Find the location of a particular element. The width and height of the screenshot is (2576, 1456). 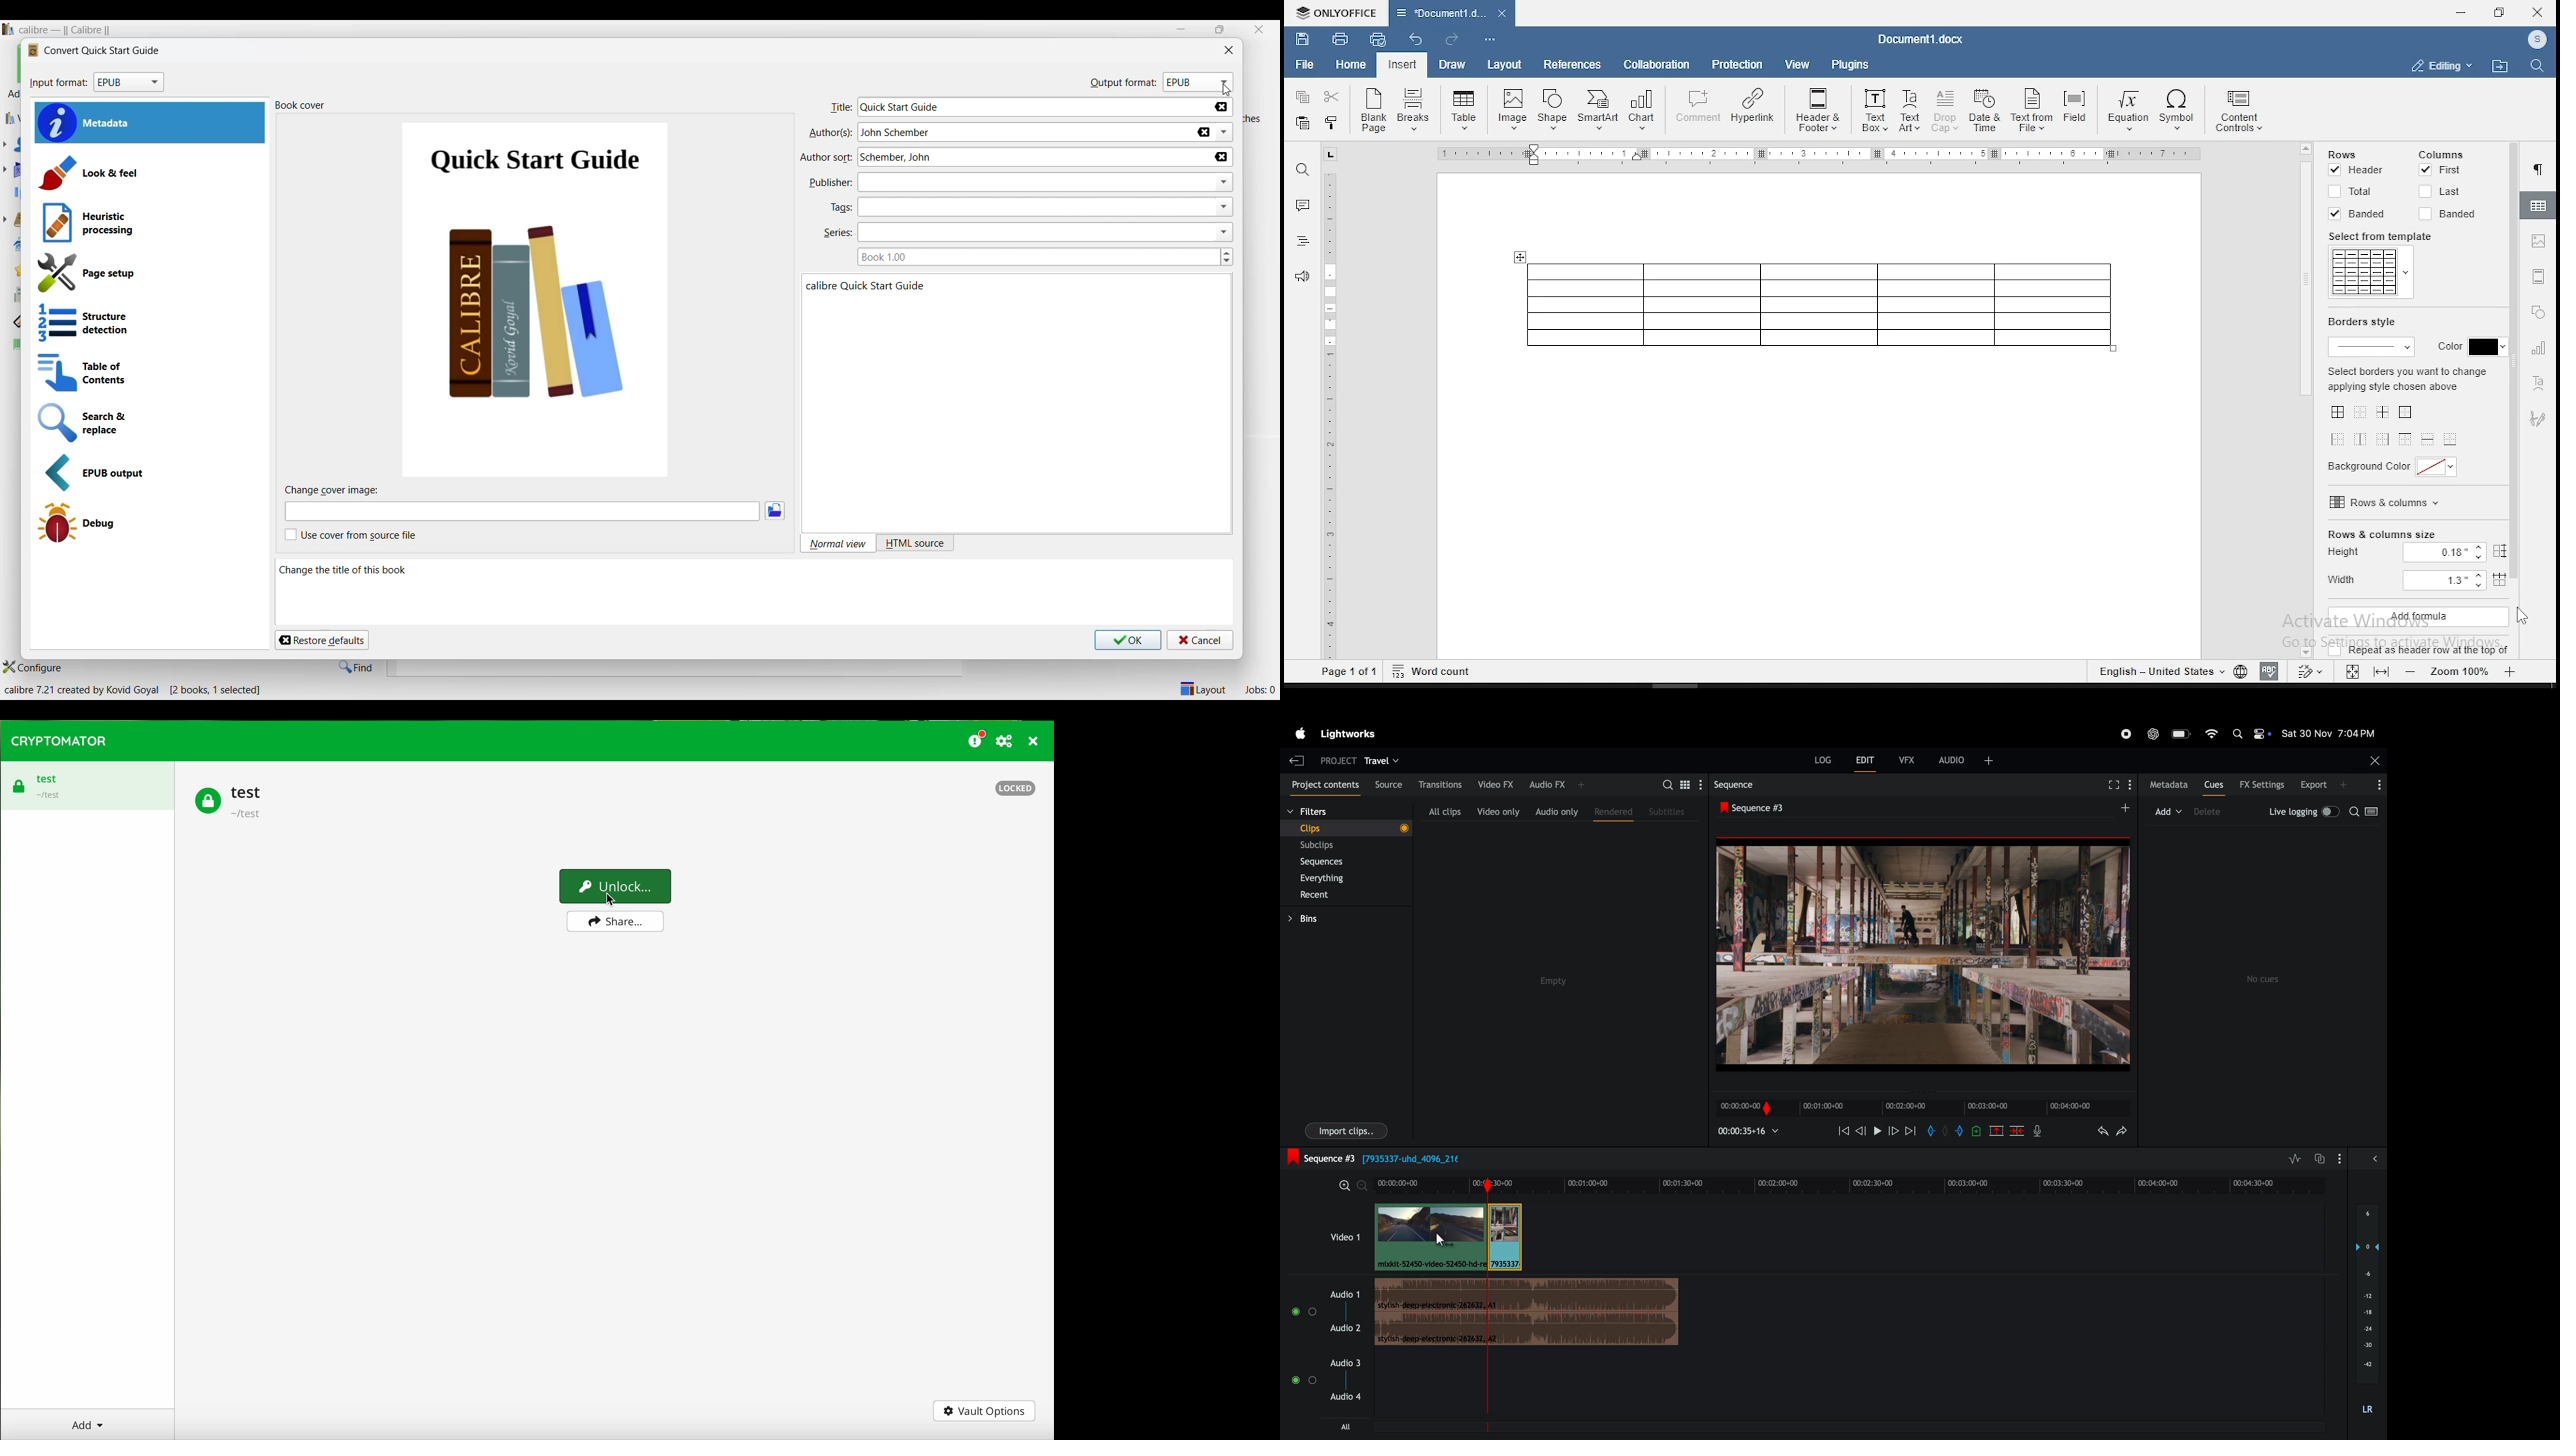

insert a table is located at coordinates (1464, 110).